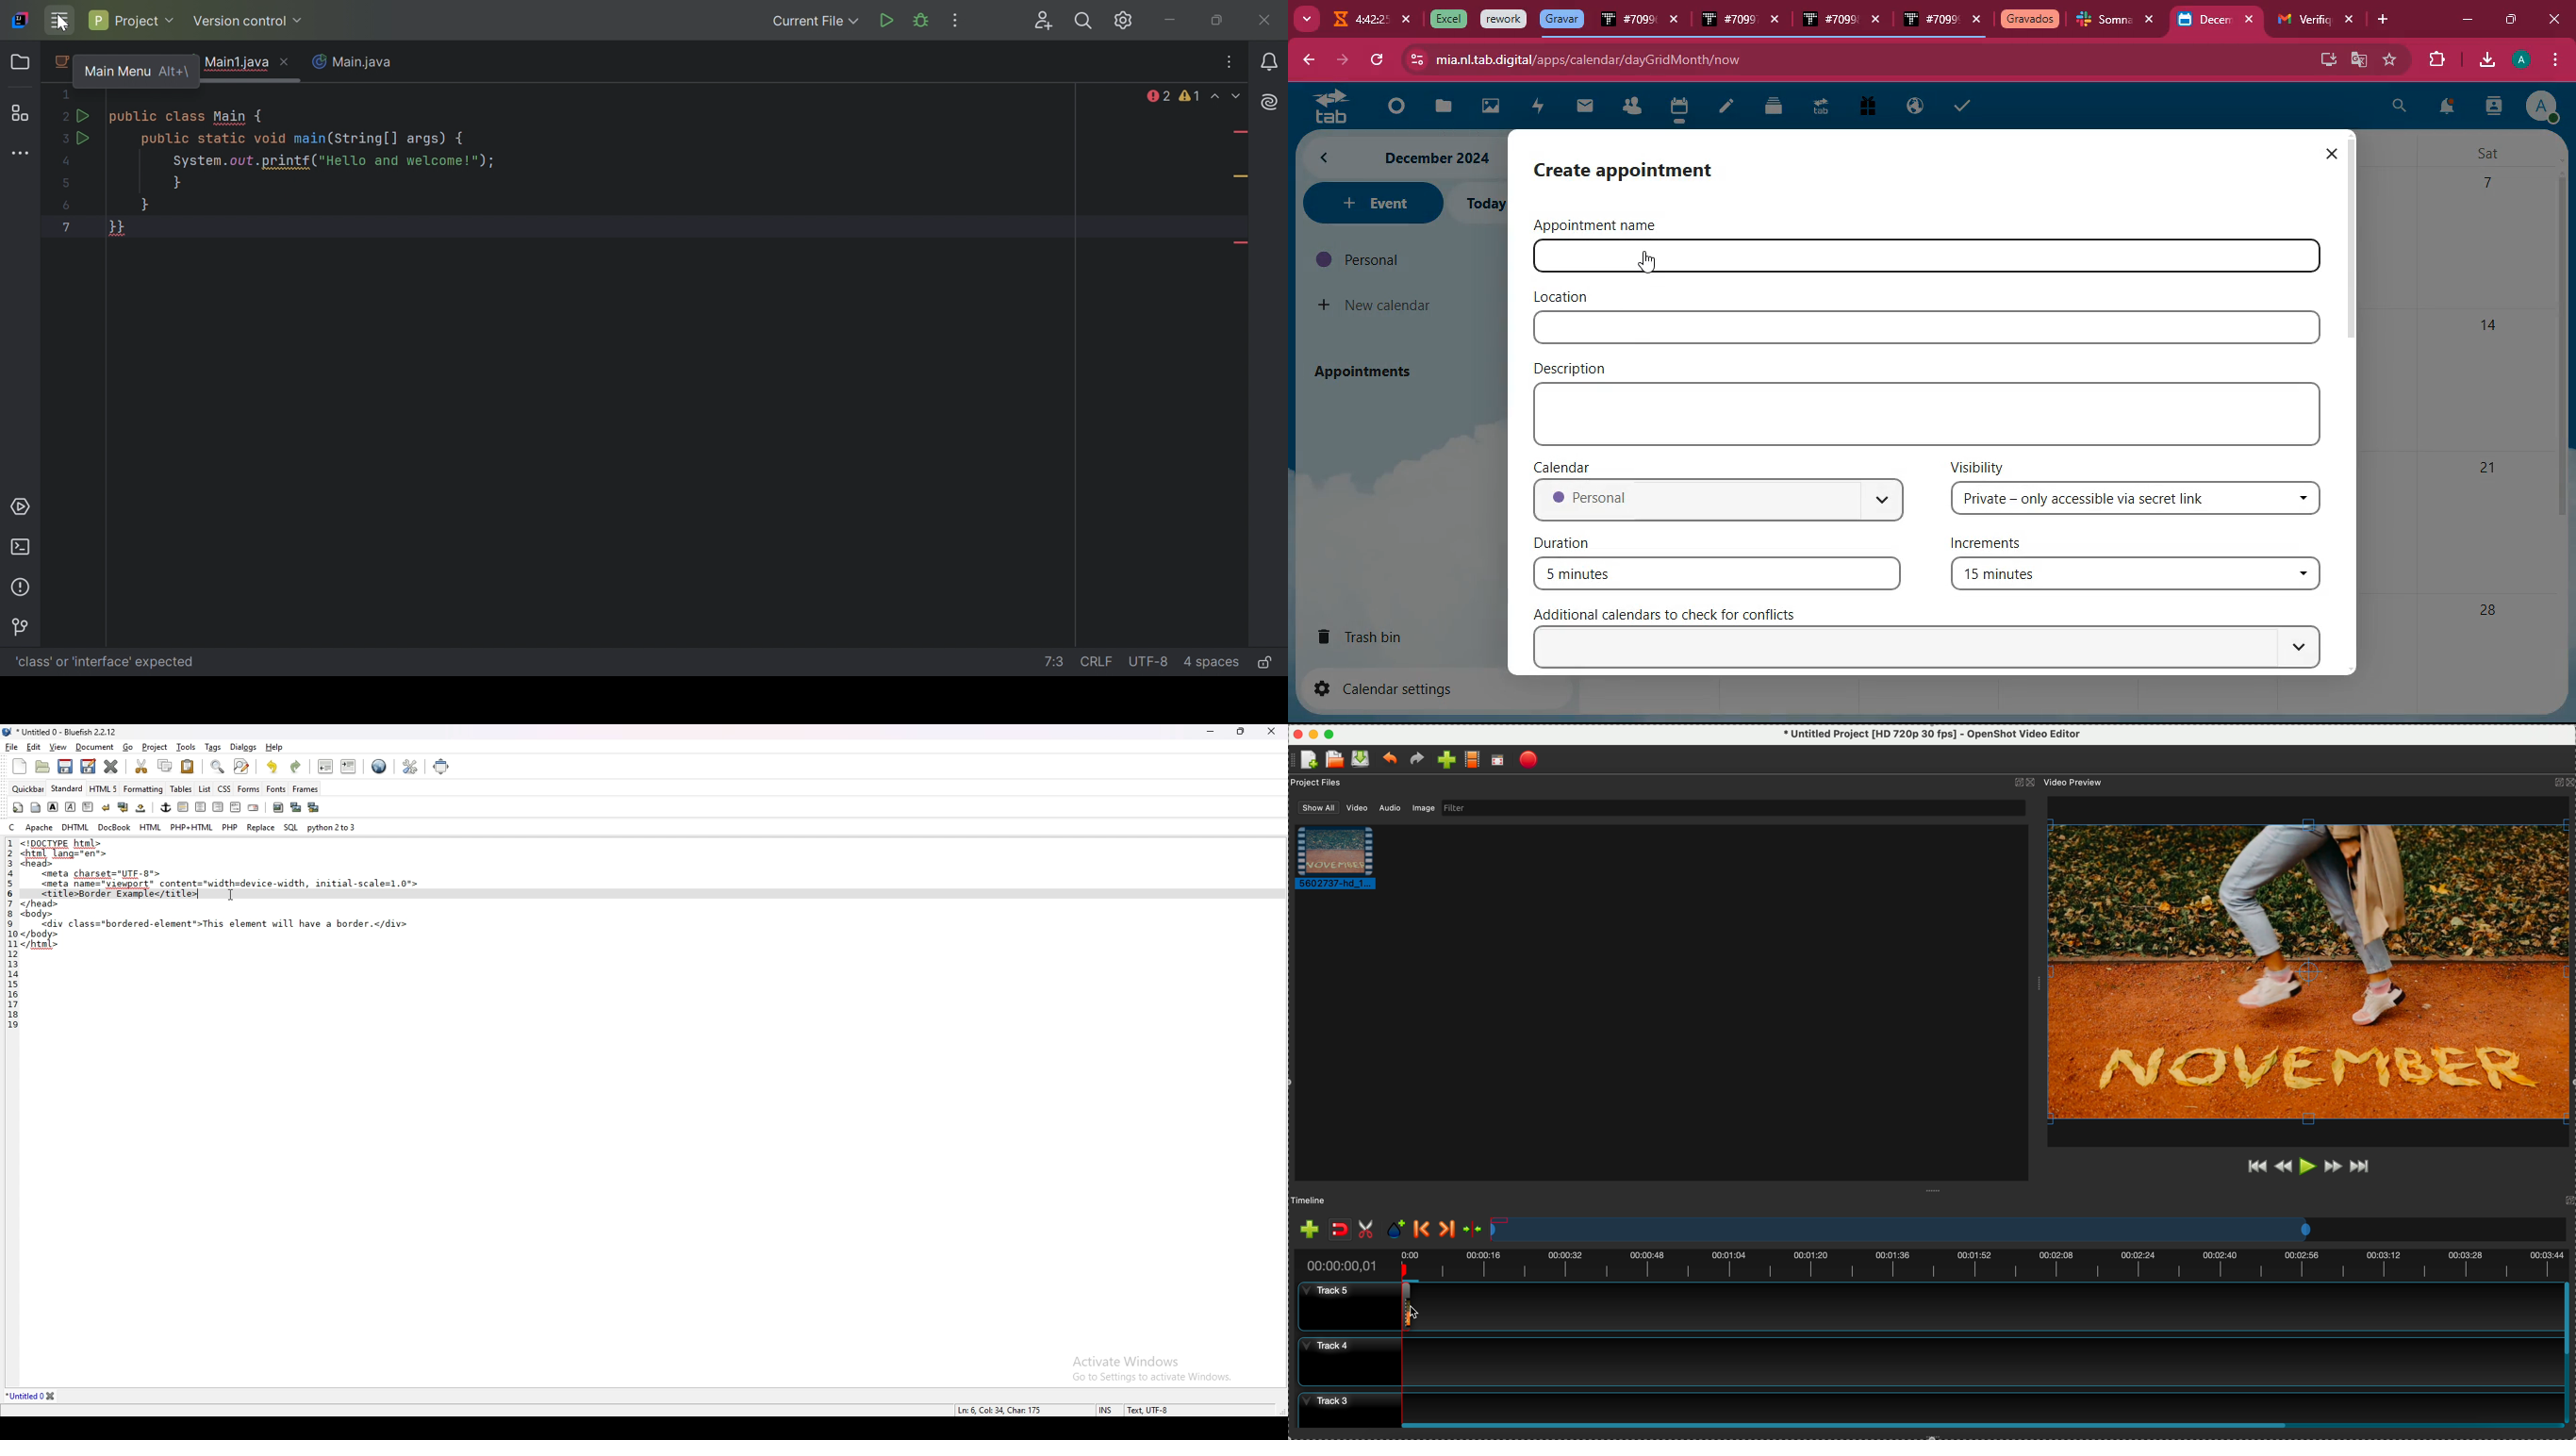 Image resolution: width=2576 pixels, height=1456 pixels. I want to click on forward, so click(1340, 60).